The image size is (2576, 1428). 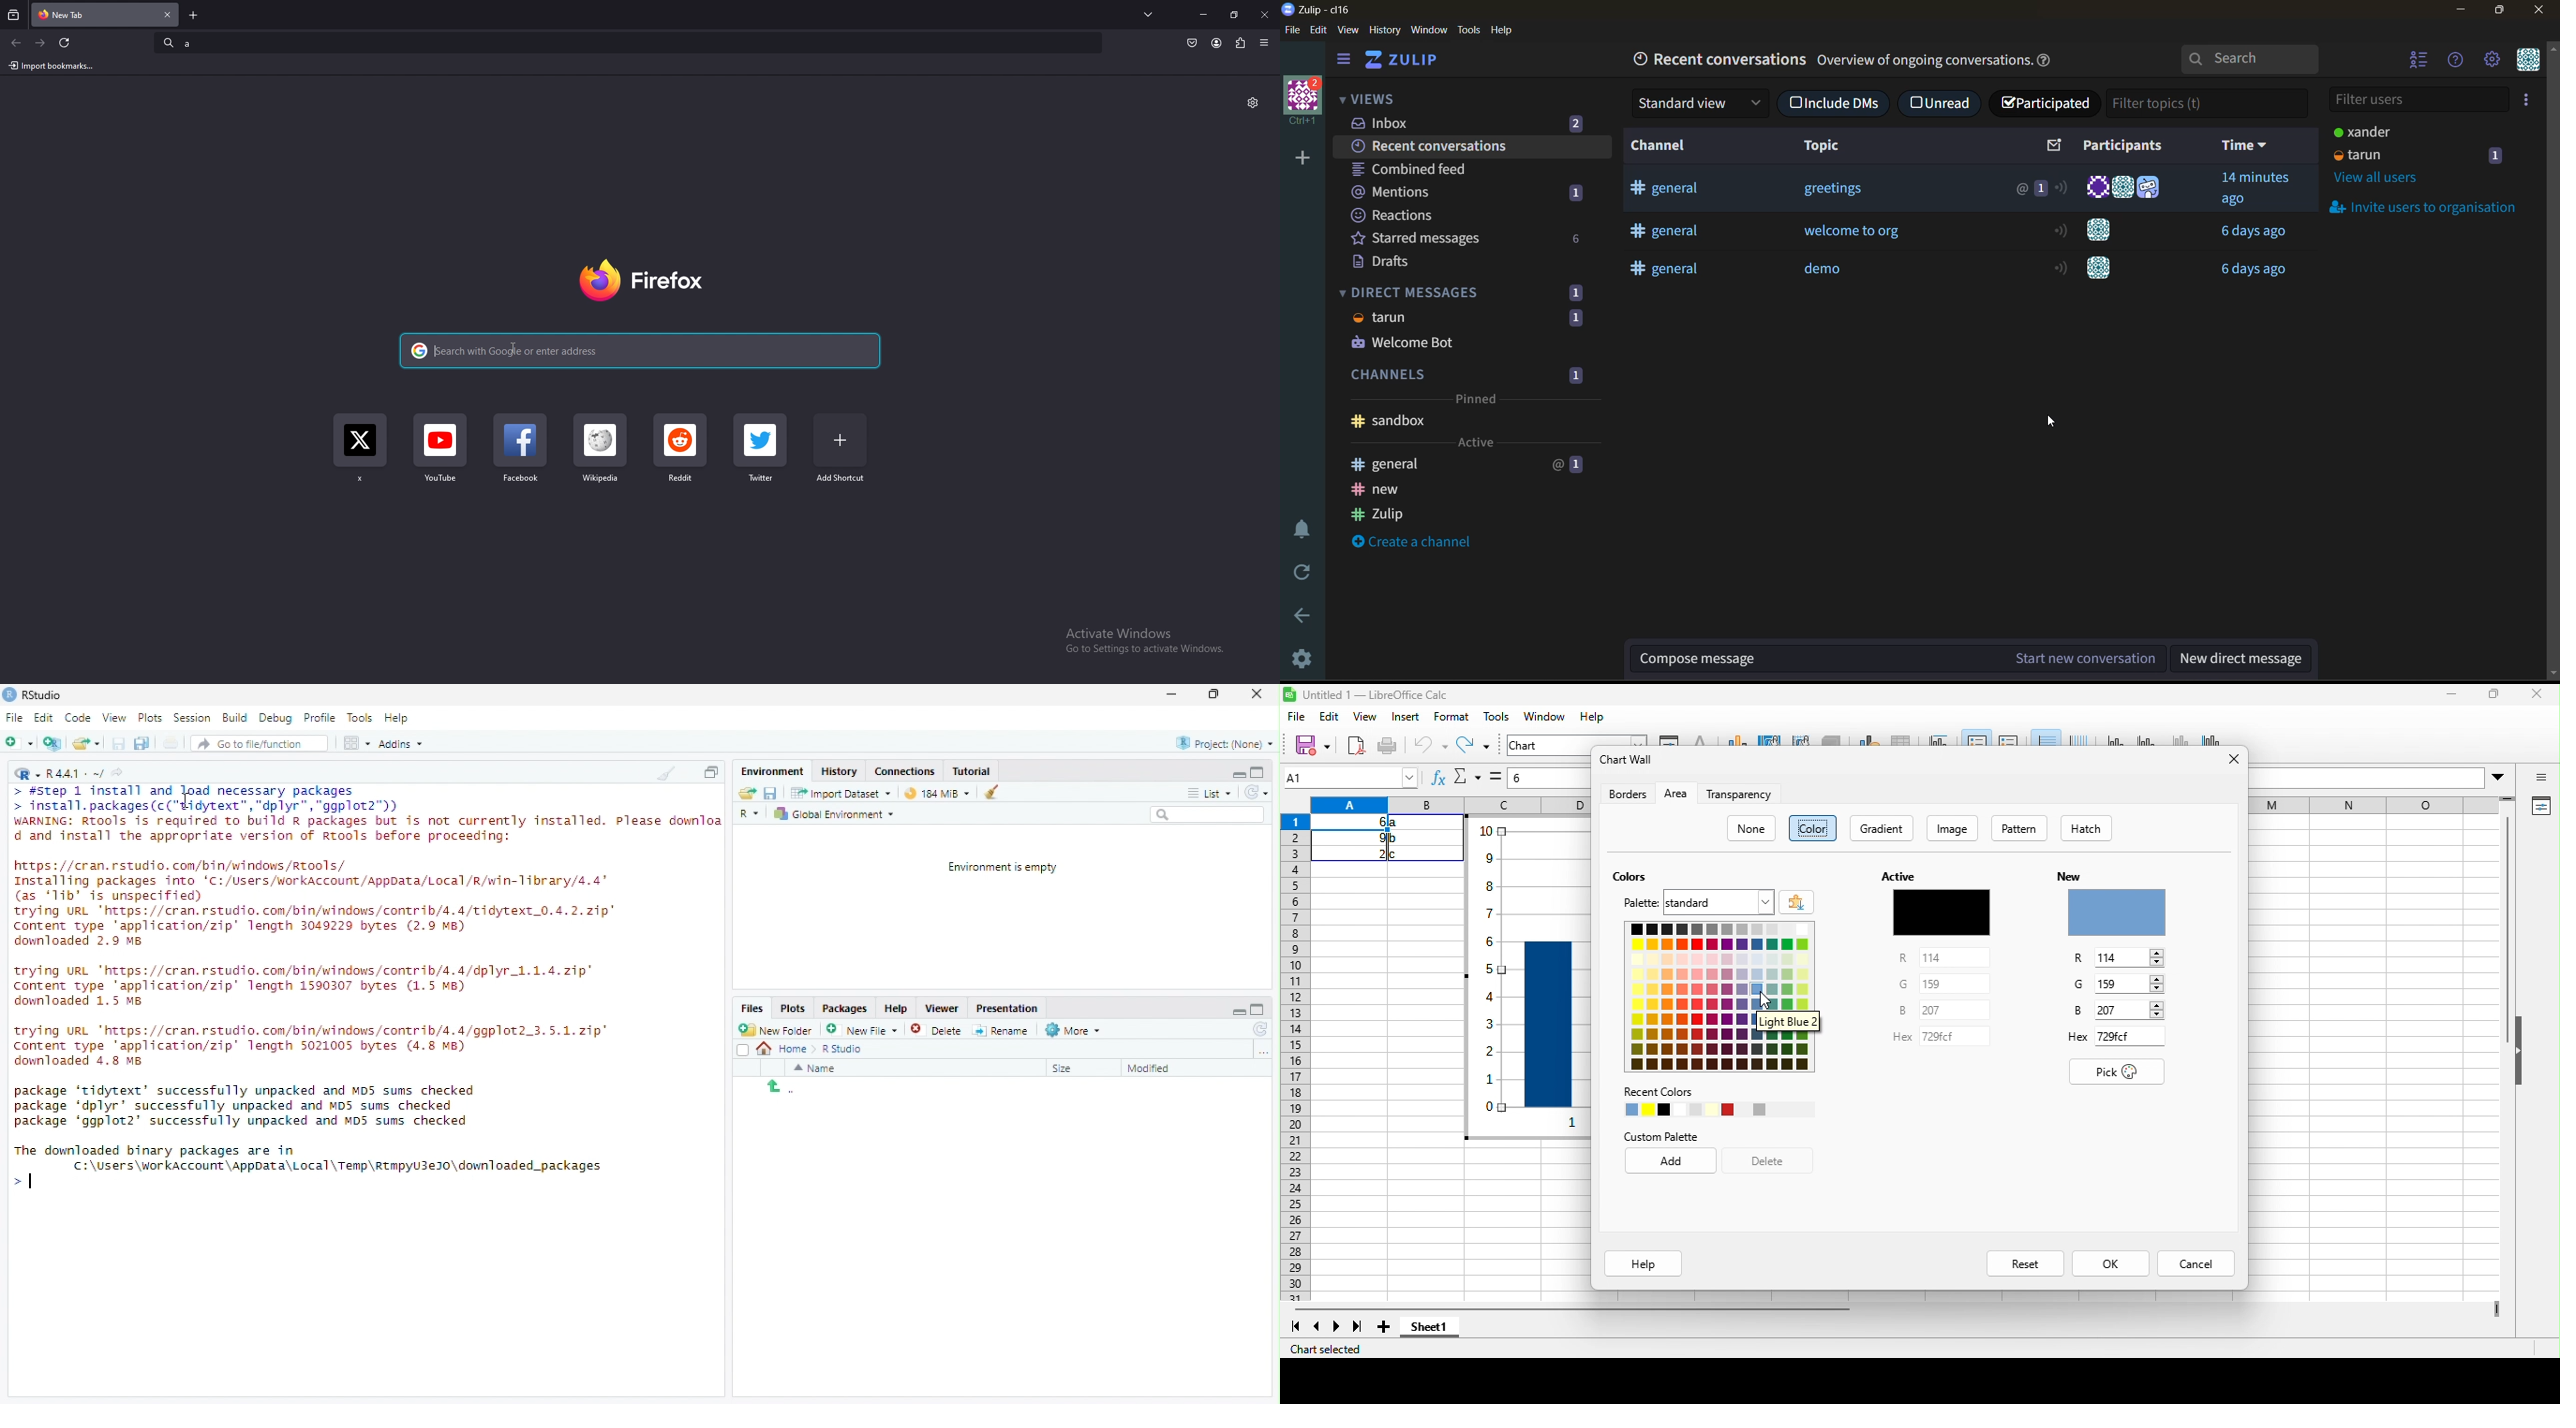 I want to click on refresh, so click(x=64, y=43).